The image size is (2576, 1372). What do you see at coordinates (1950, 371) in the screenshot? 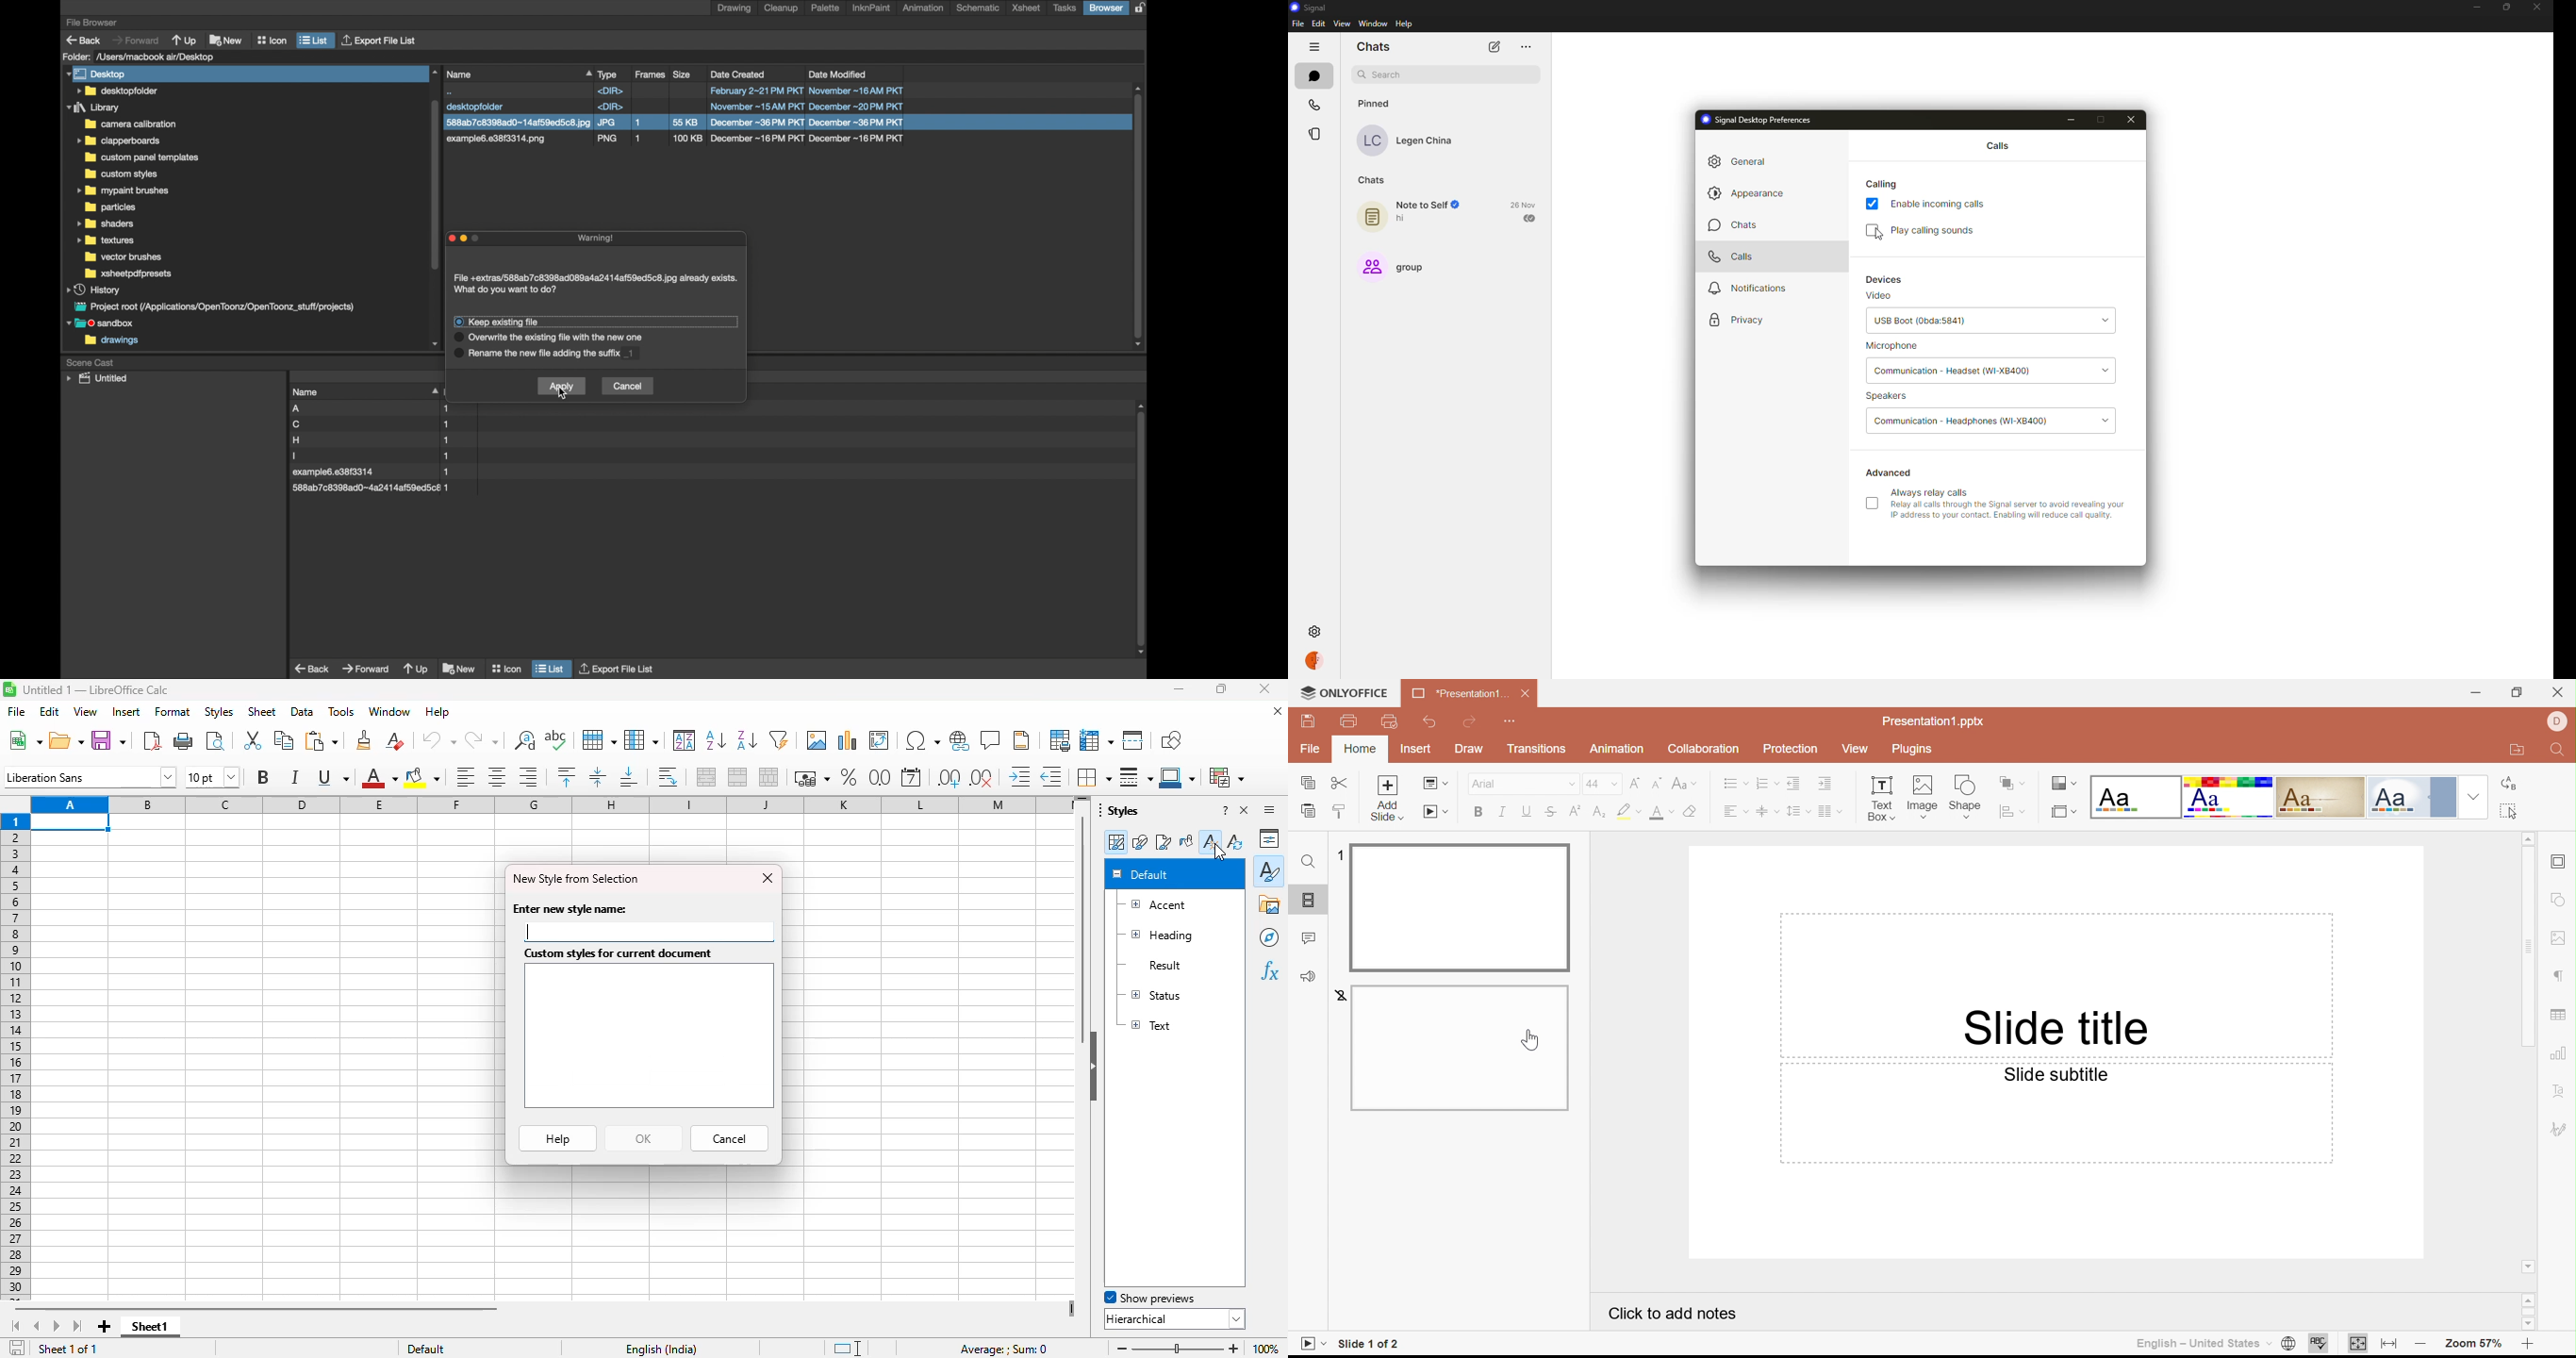
I see `headset` at bounding box center [1950, 371].